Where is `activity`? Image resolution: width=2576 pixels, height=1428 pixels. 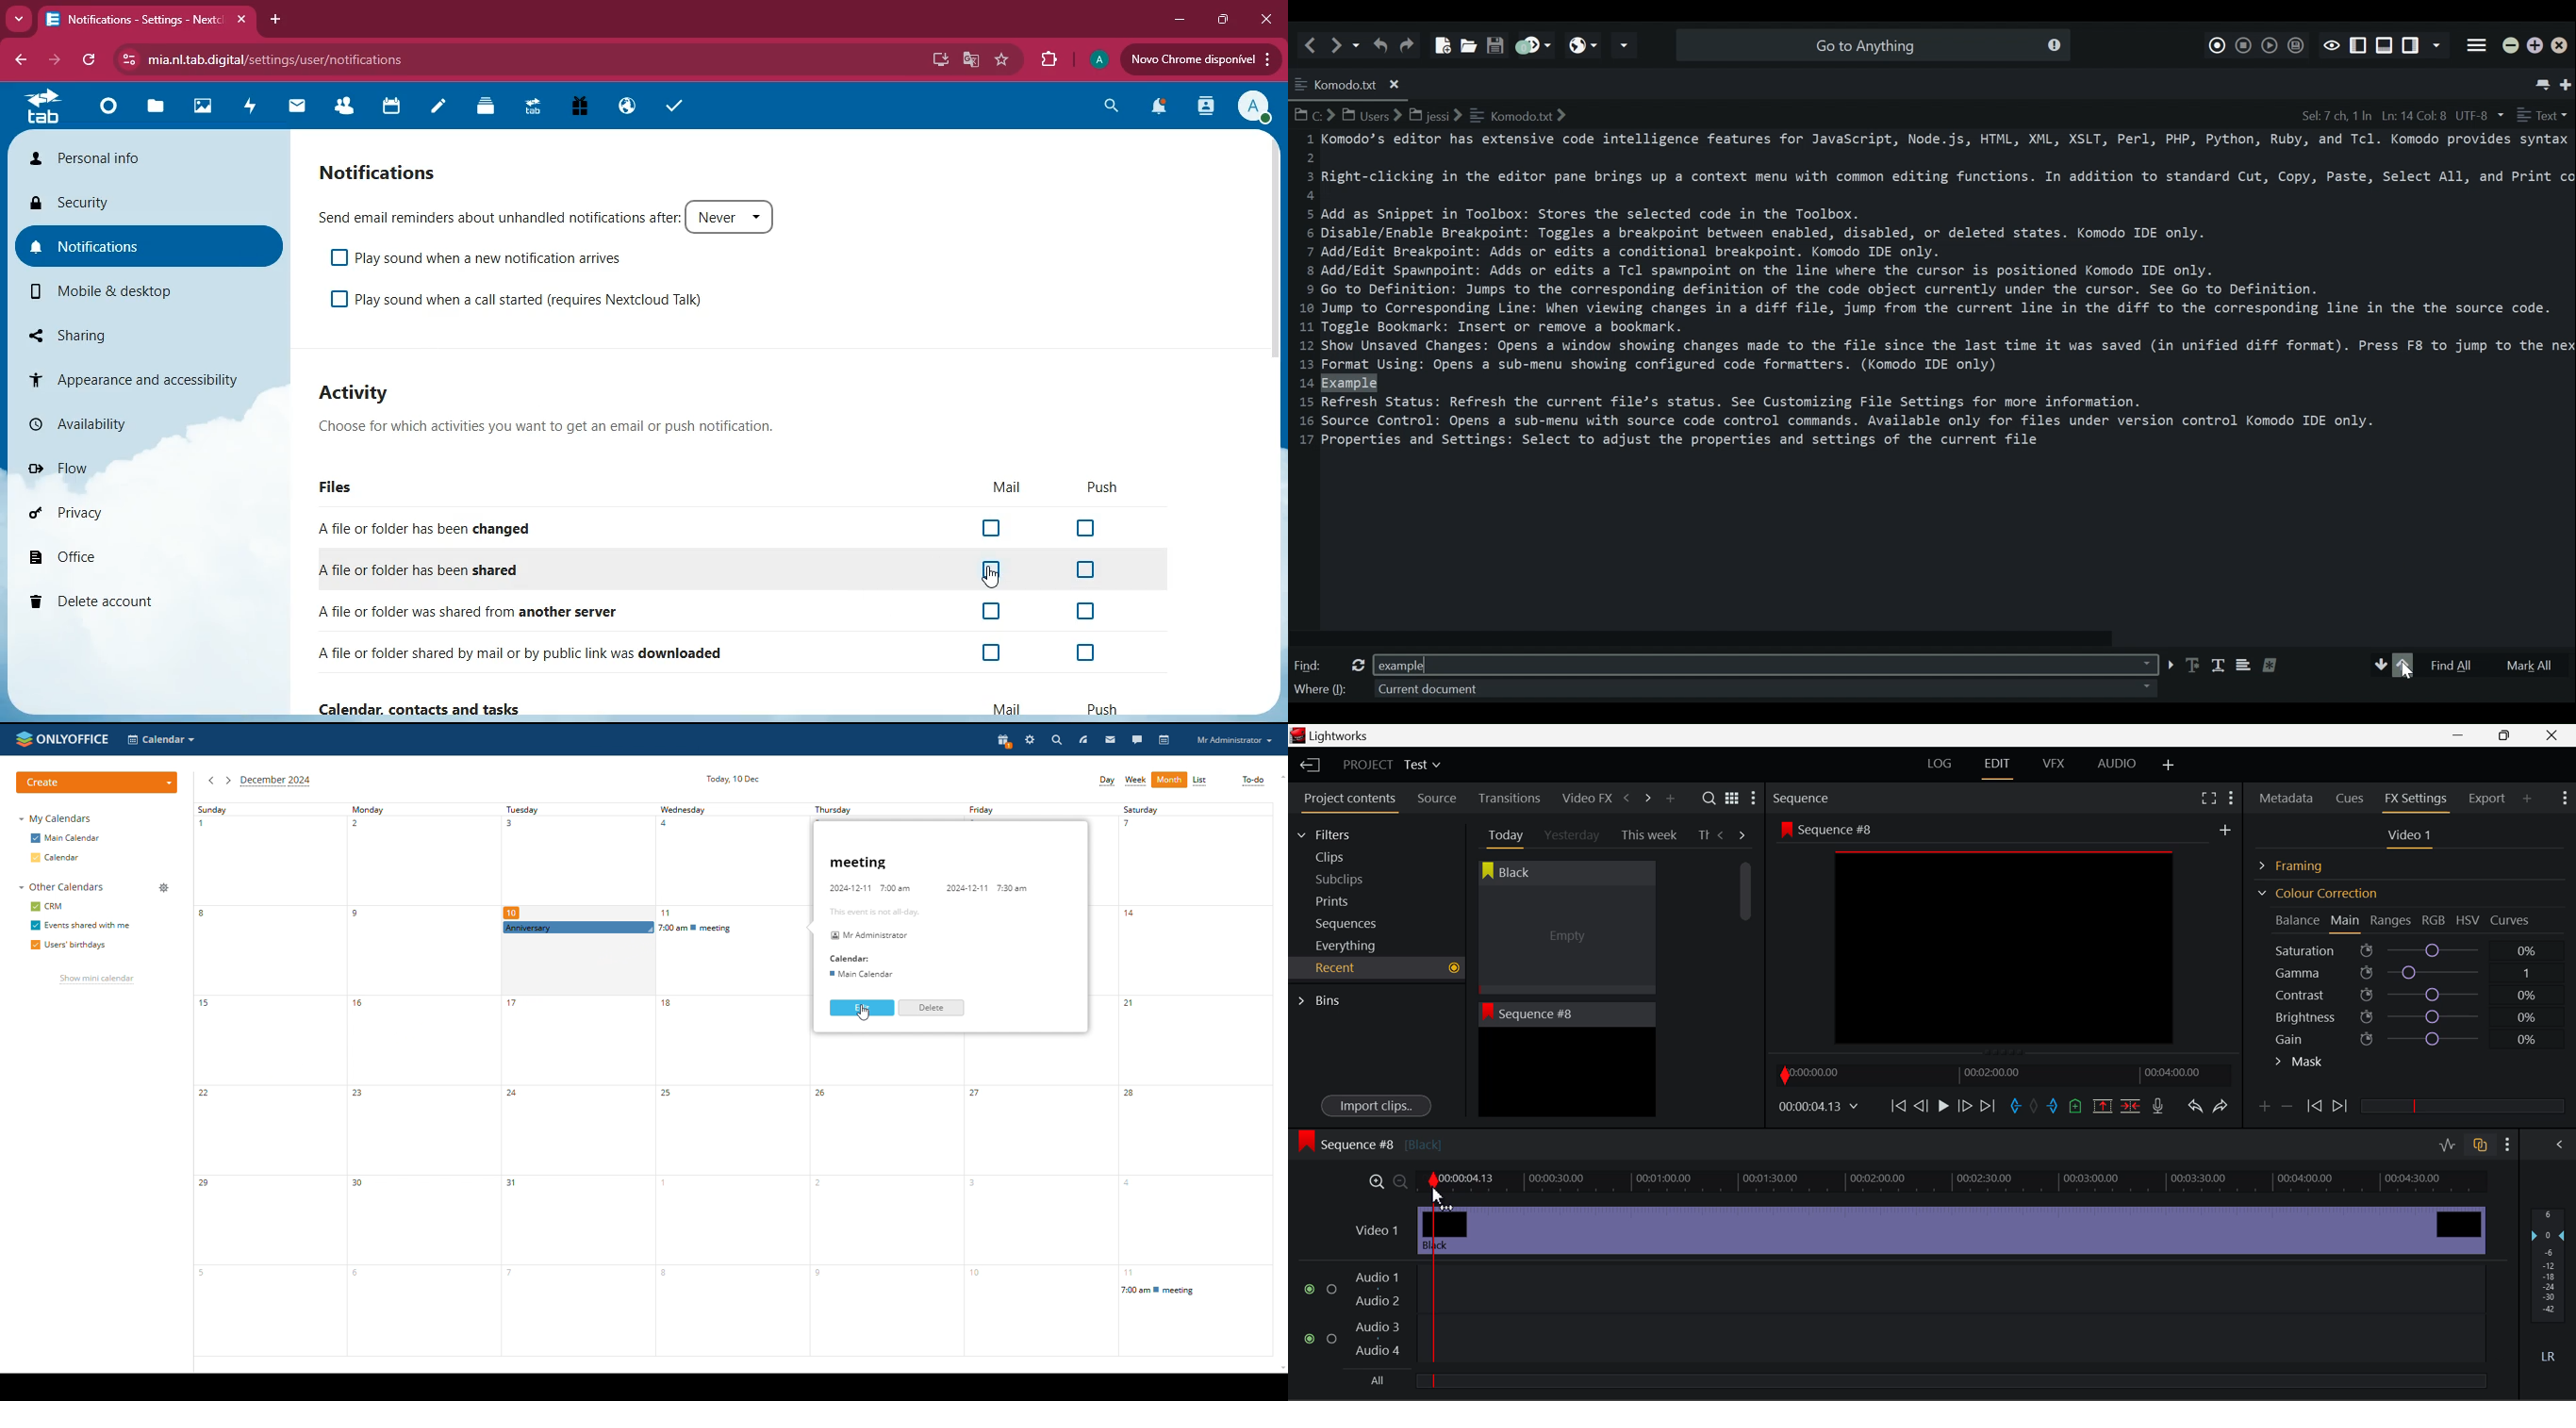 activity is located at coordinates (248, 108).